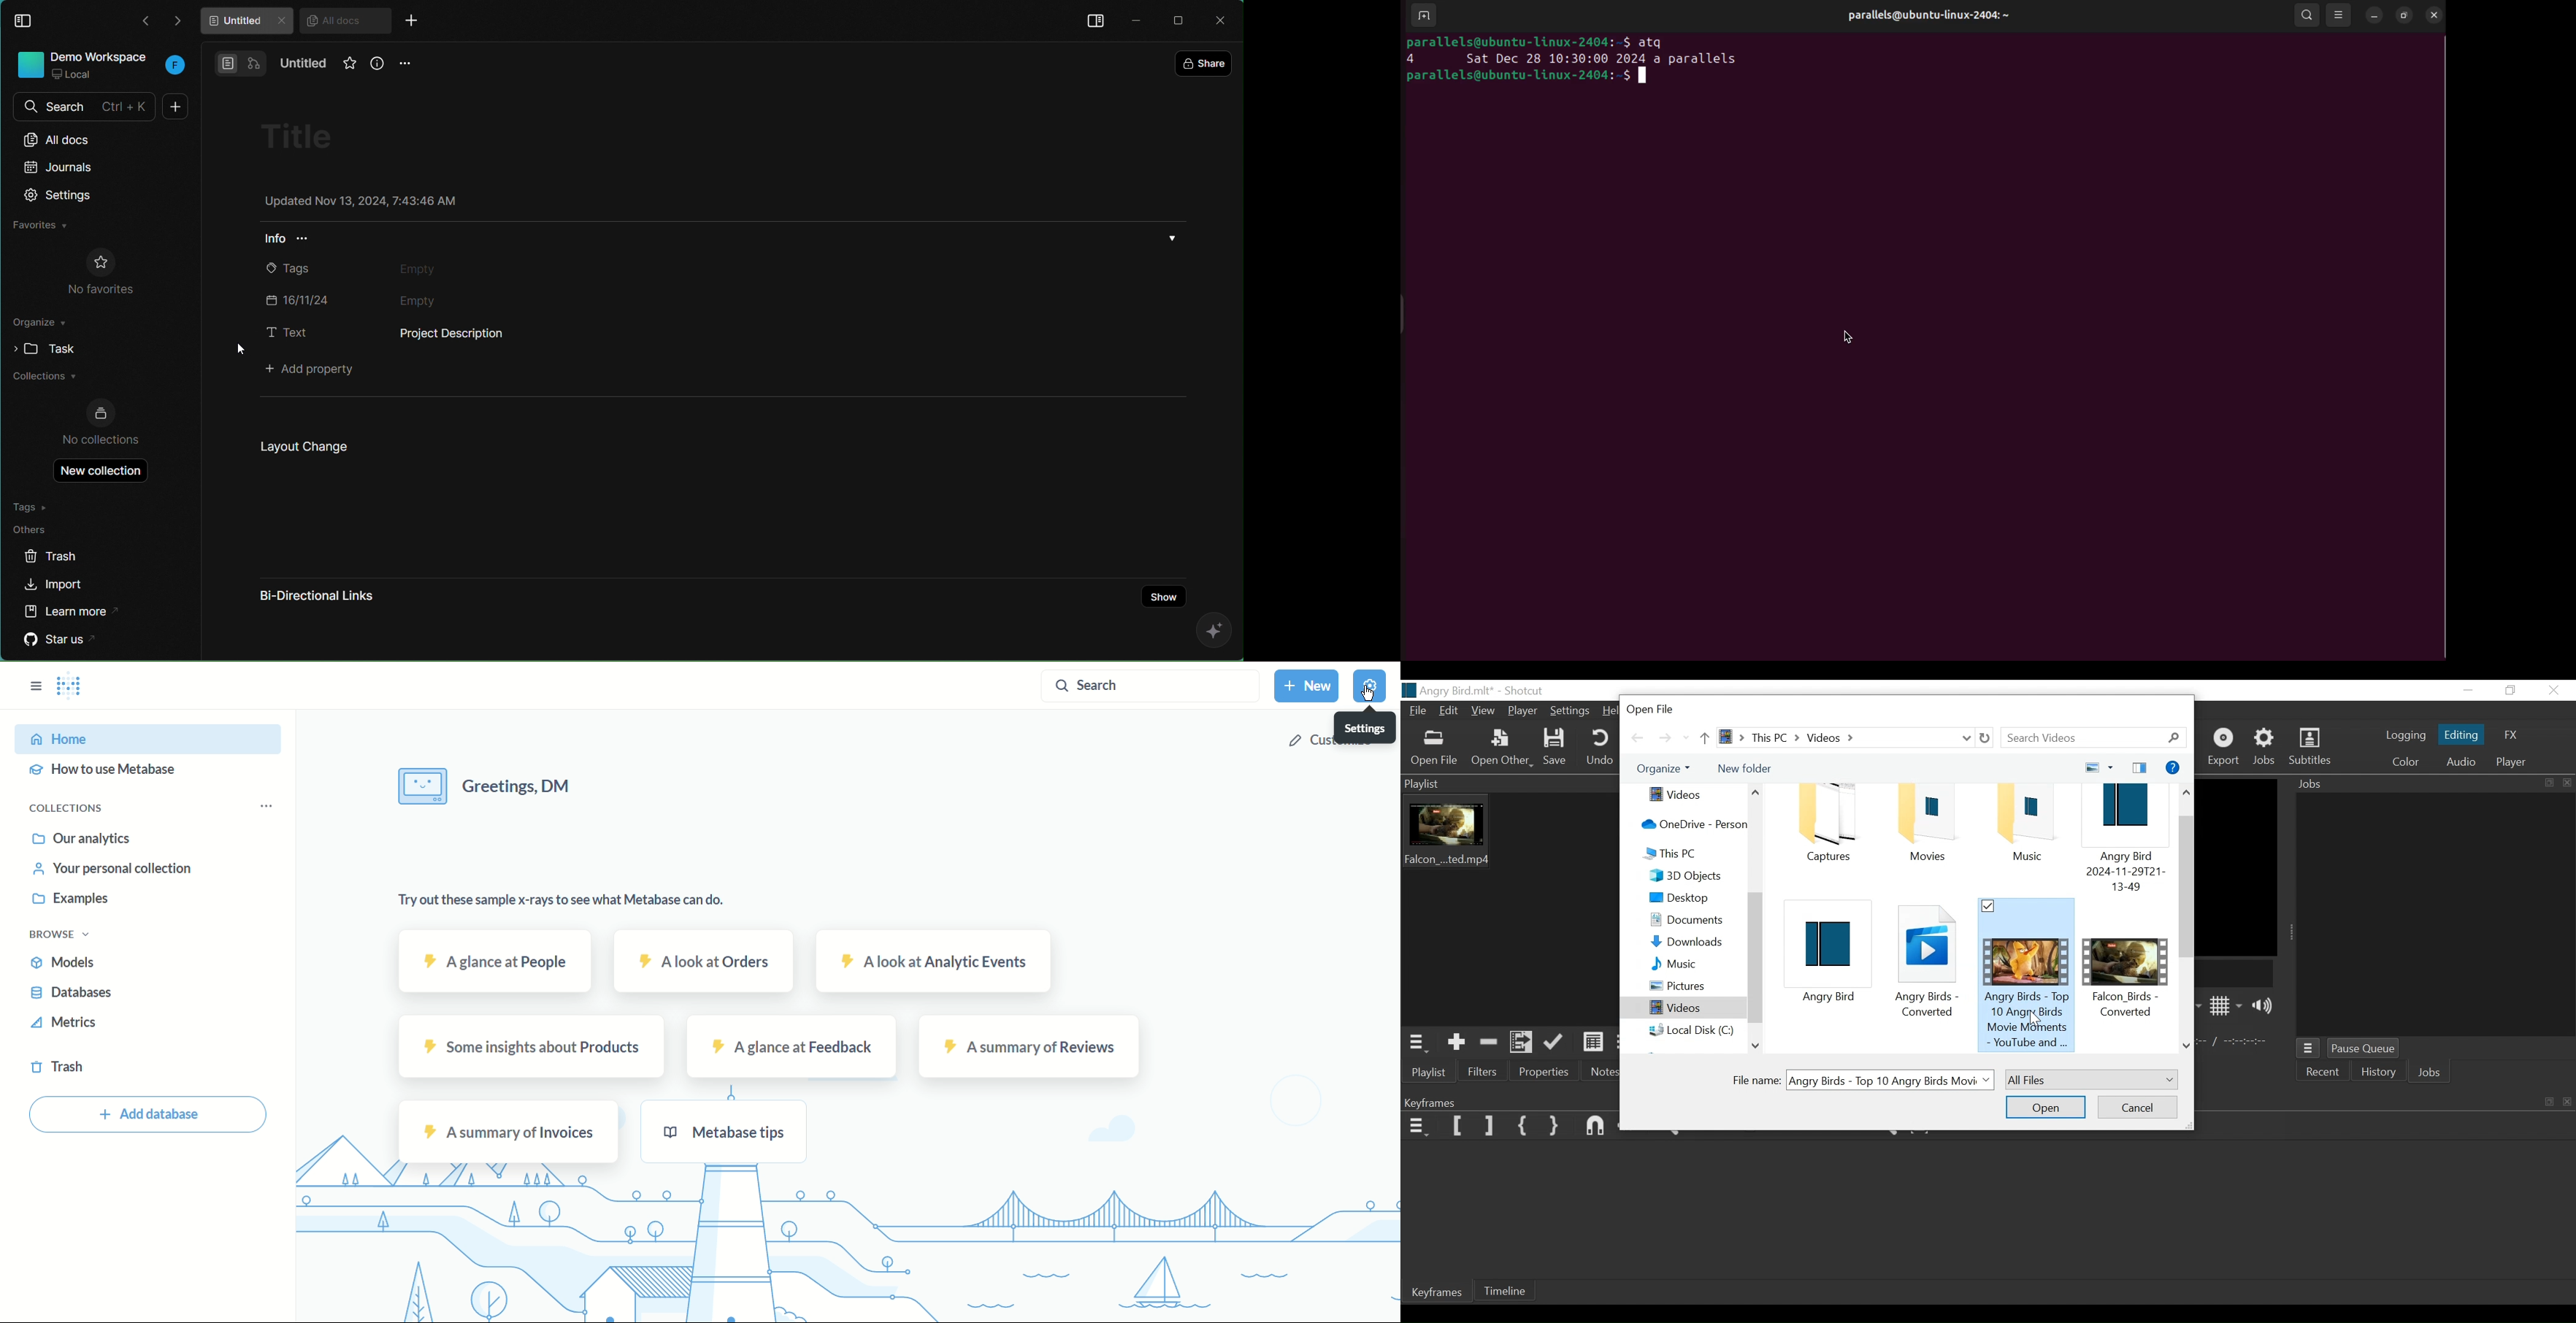 This screenshot has width=2576, height=1344. I want to click on 3D Object, so click(1691, 875).